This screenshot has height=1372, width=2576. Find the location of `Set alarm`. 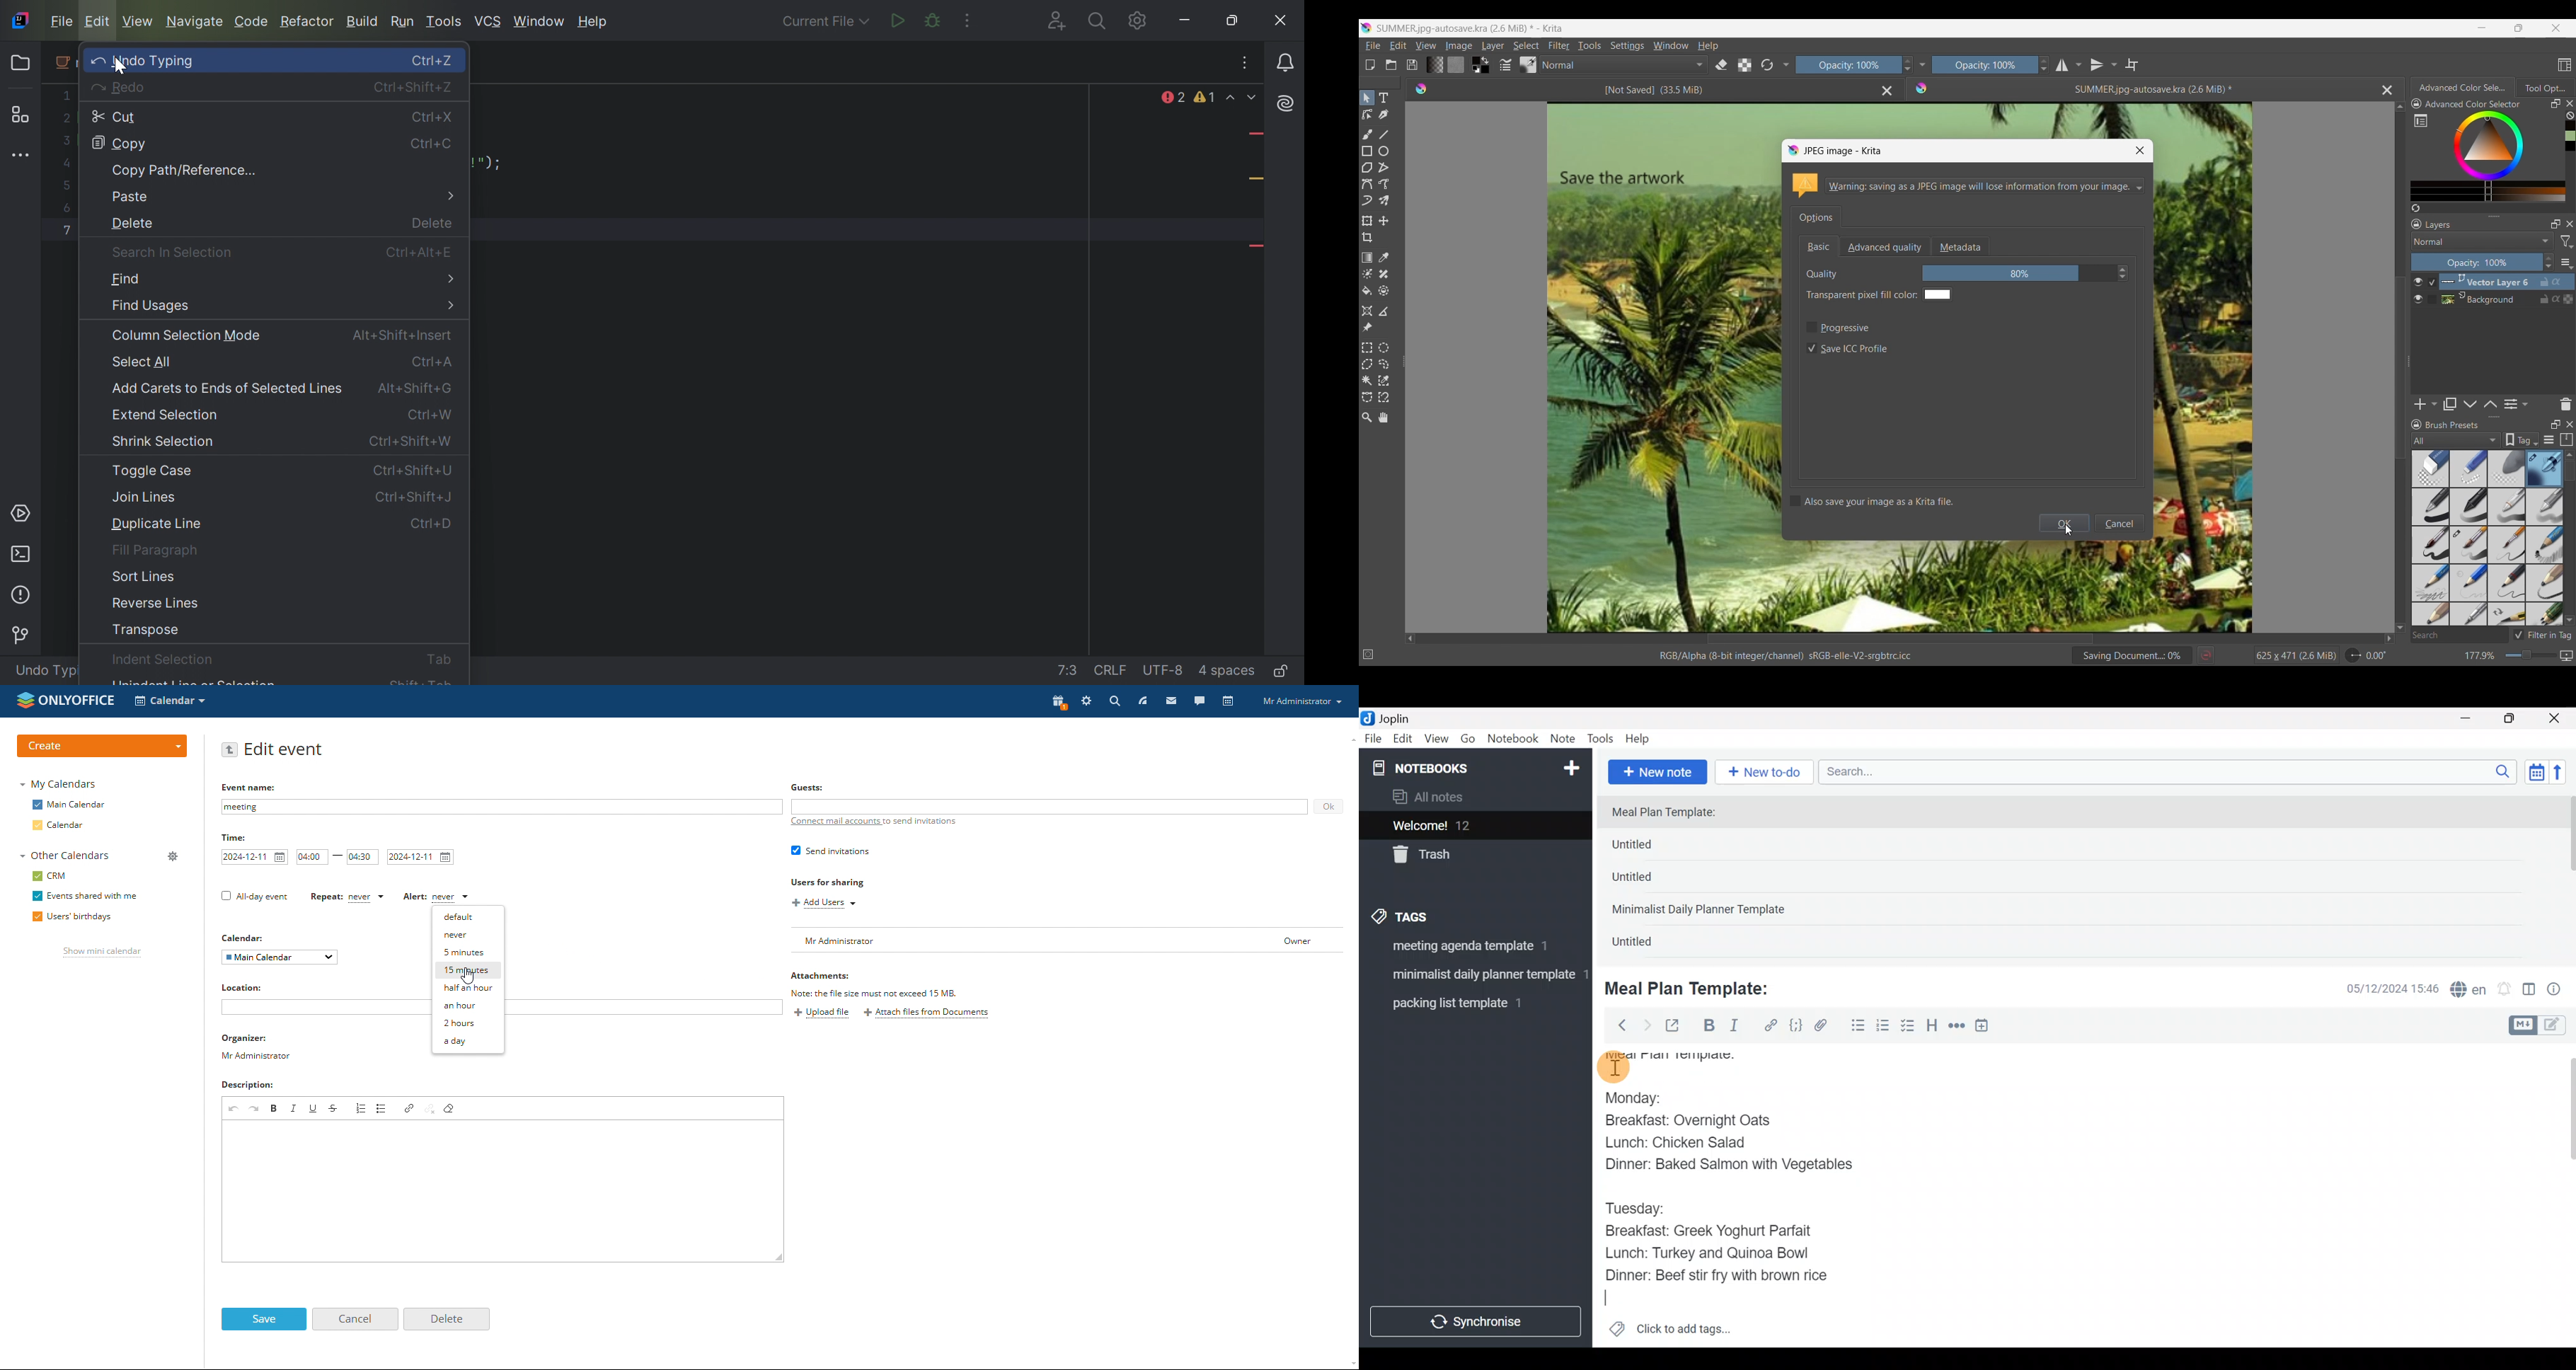

Set alarm is located at coordinates (2506, 990).